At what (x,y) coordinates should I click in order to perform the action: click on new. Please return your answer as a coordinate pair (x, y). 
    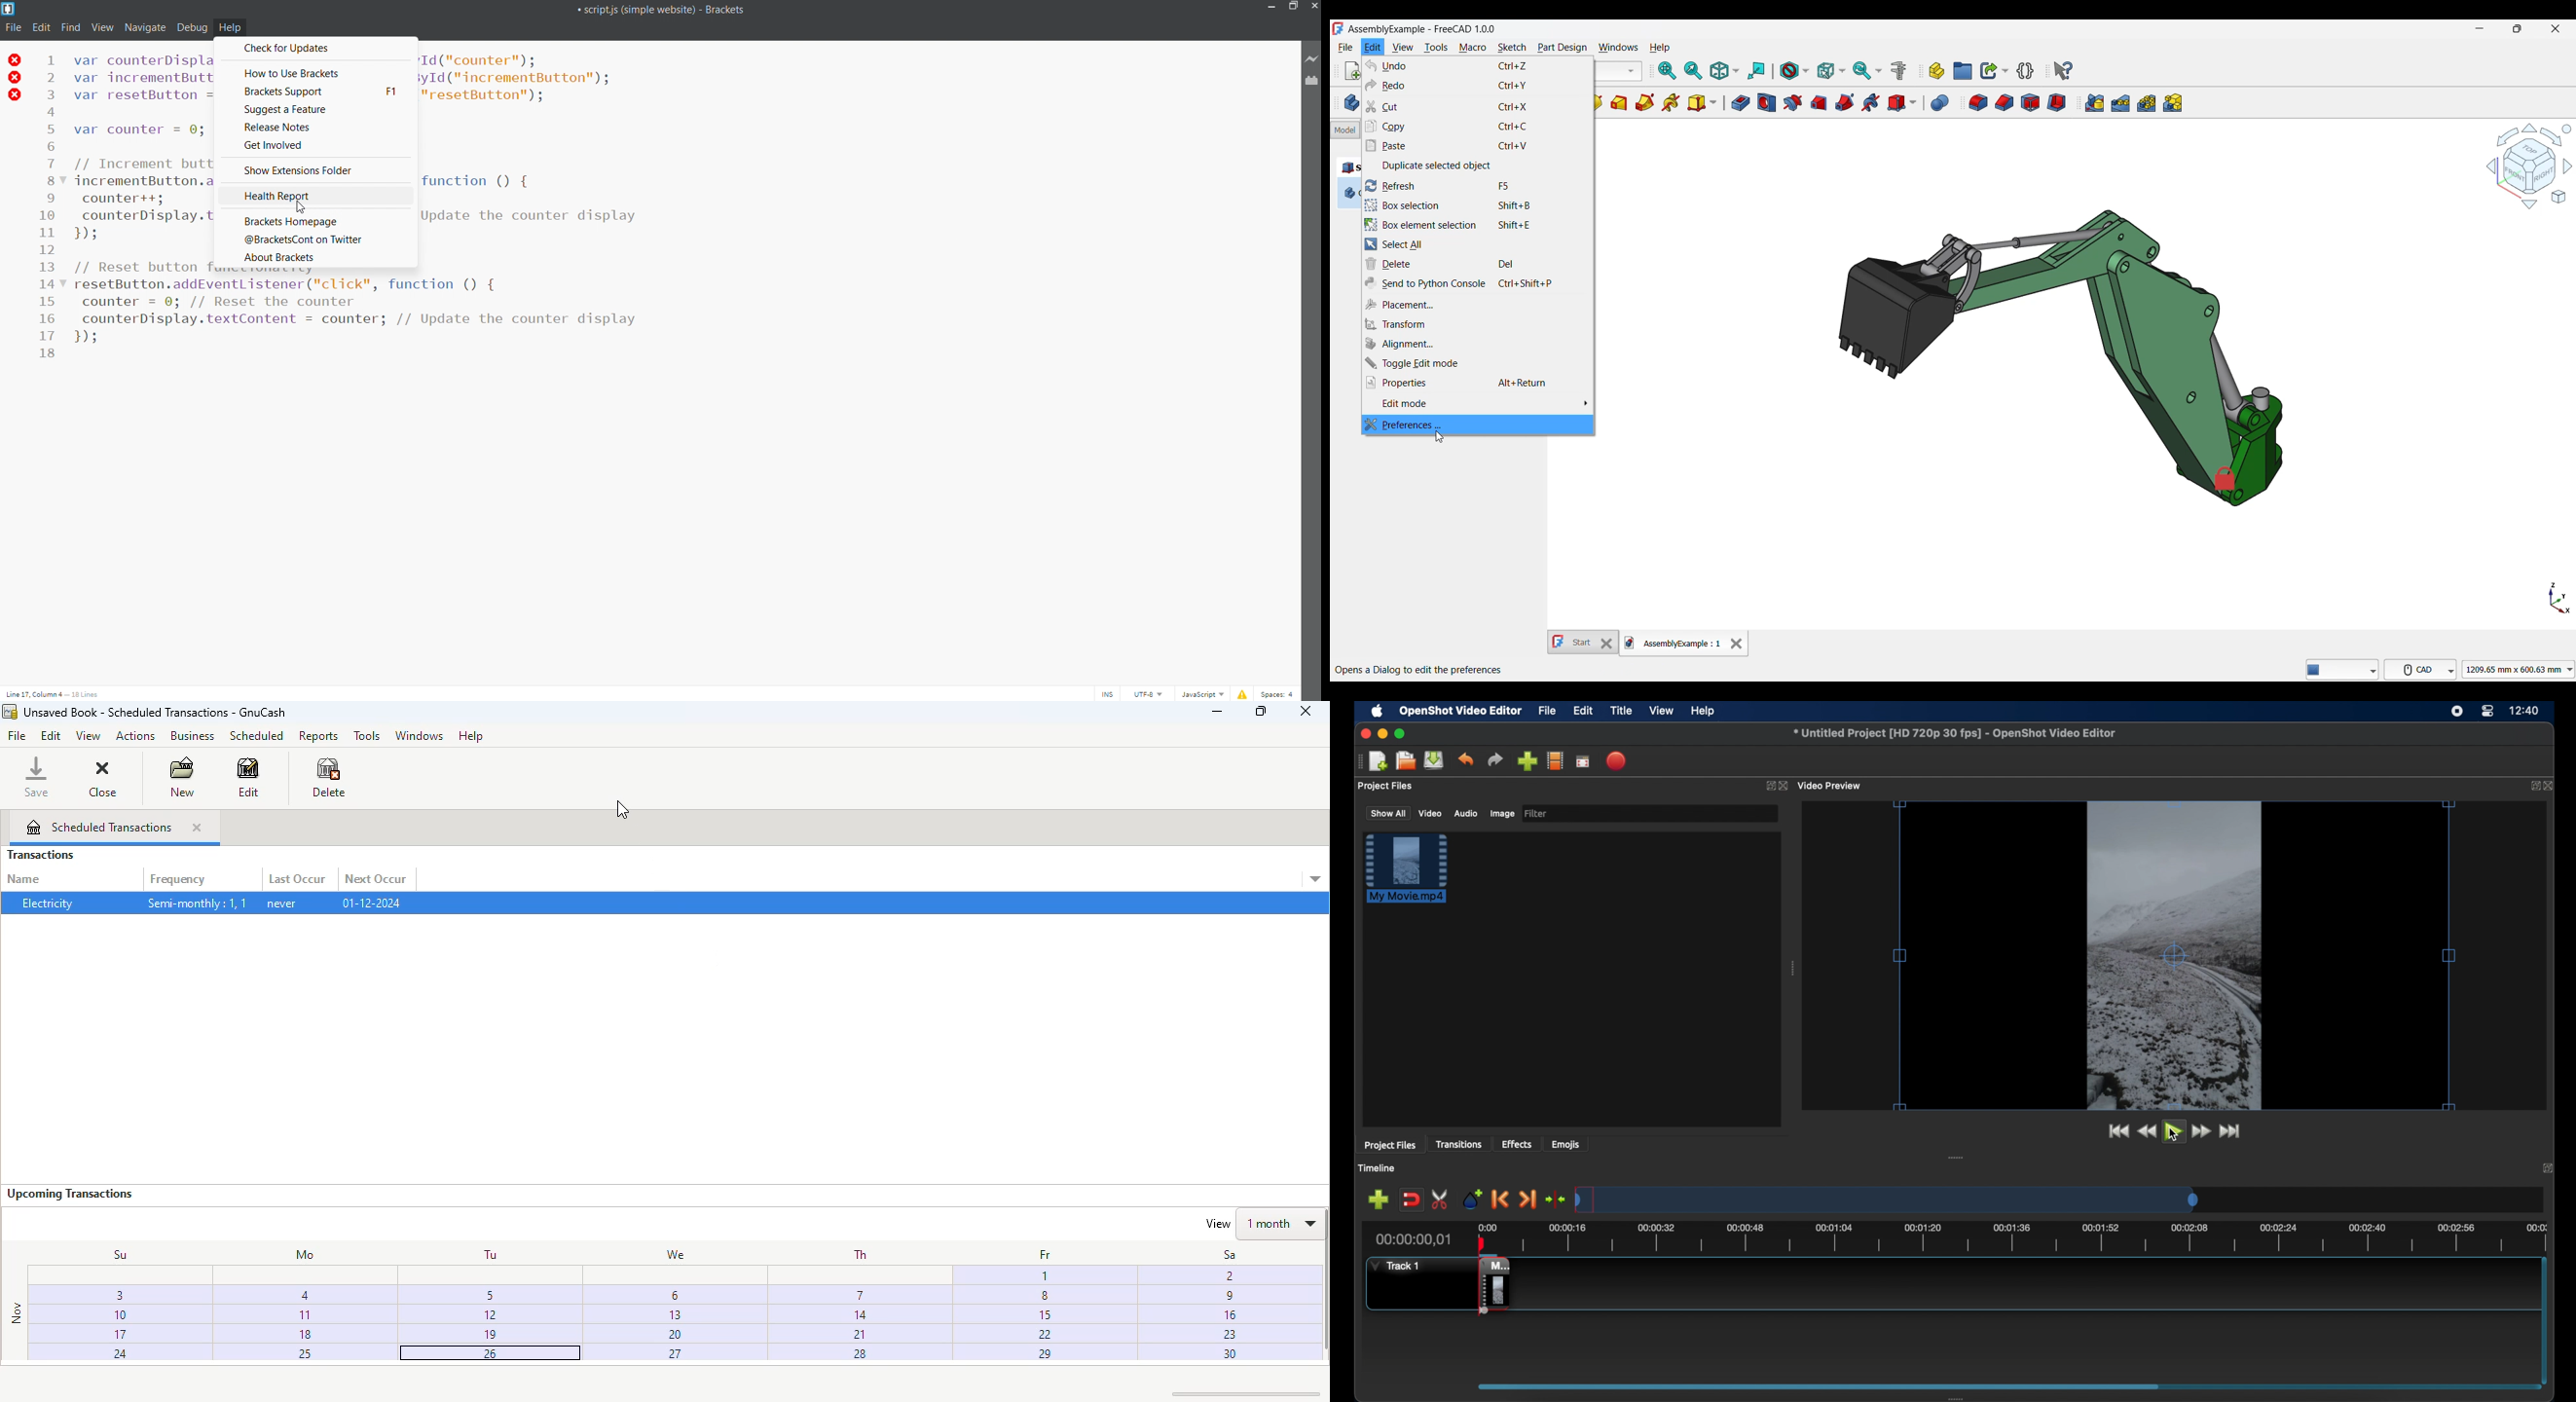
    Looking at the image, I should click on (181, 776).